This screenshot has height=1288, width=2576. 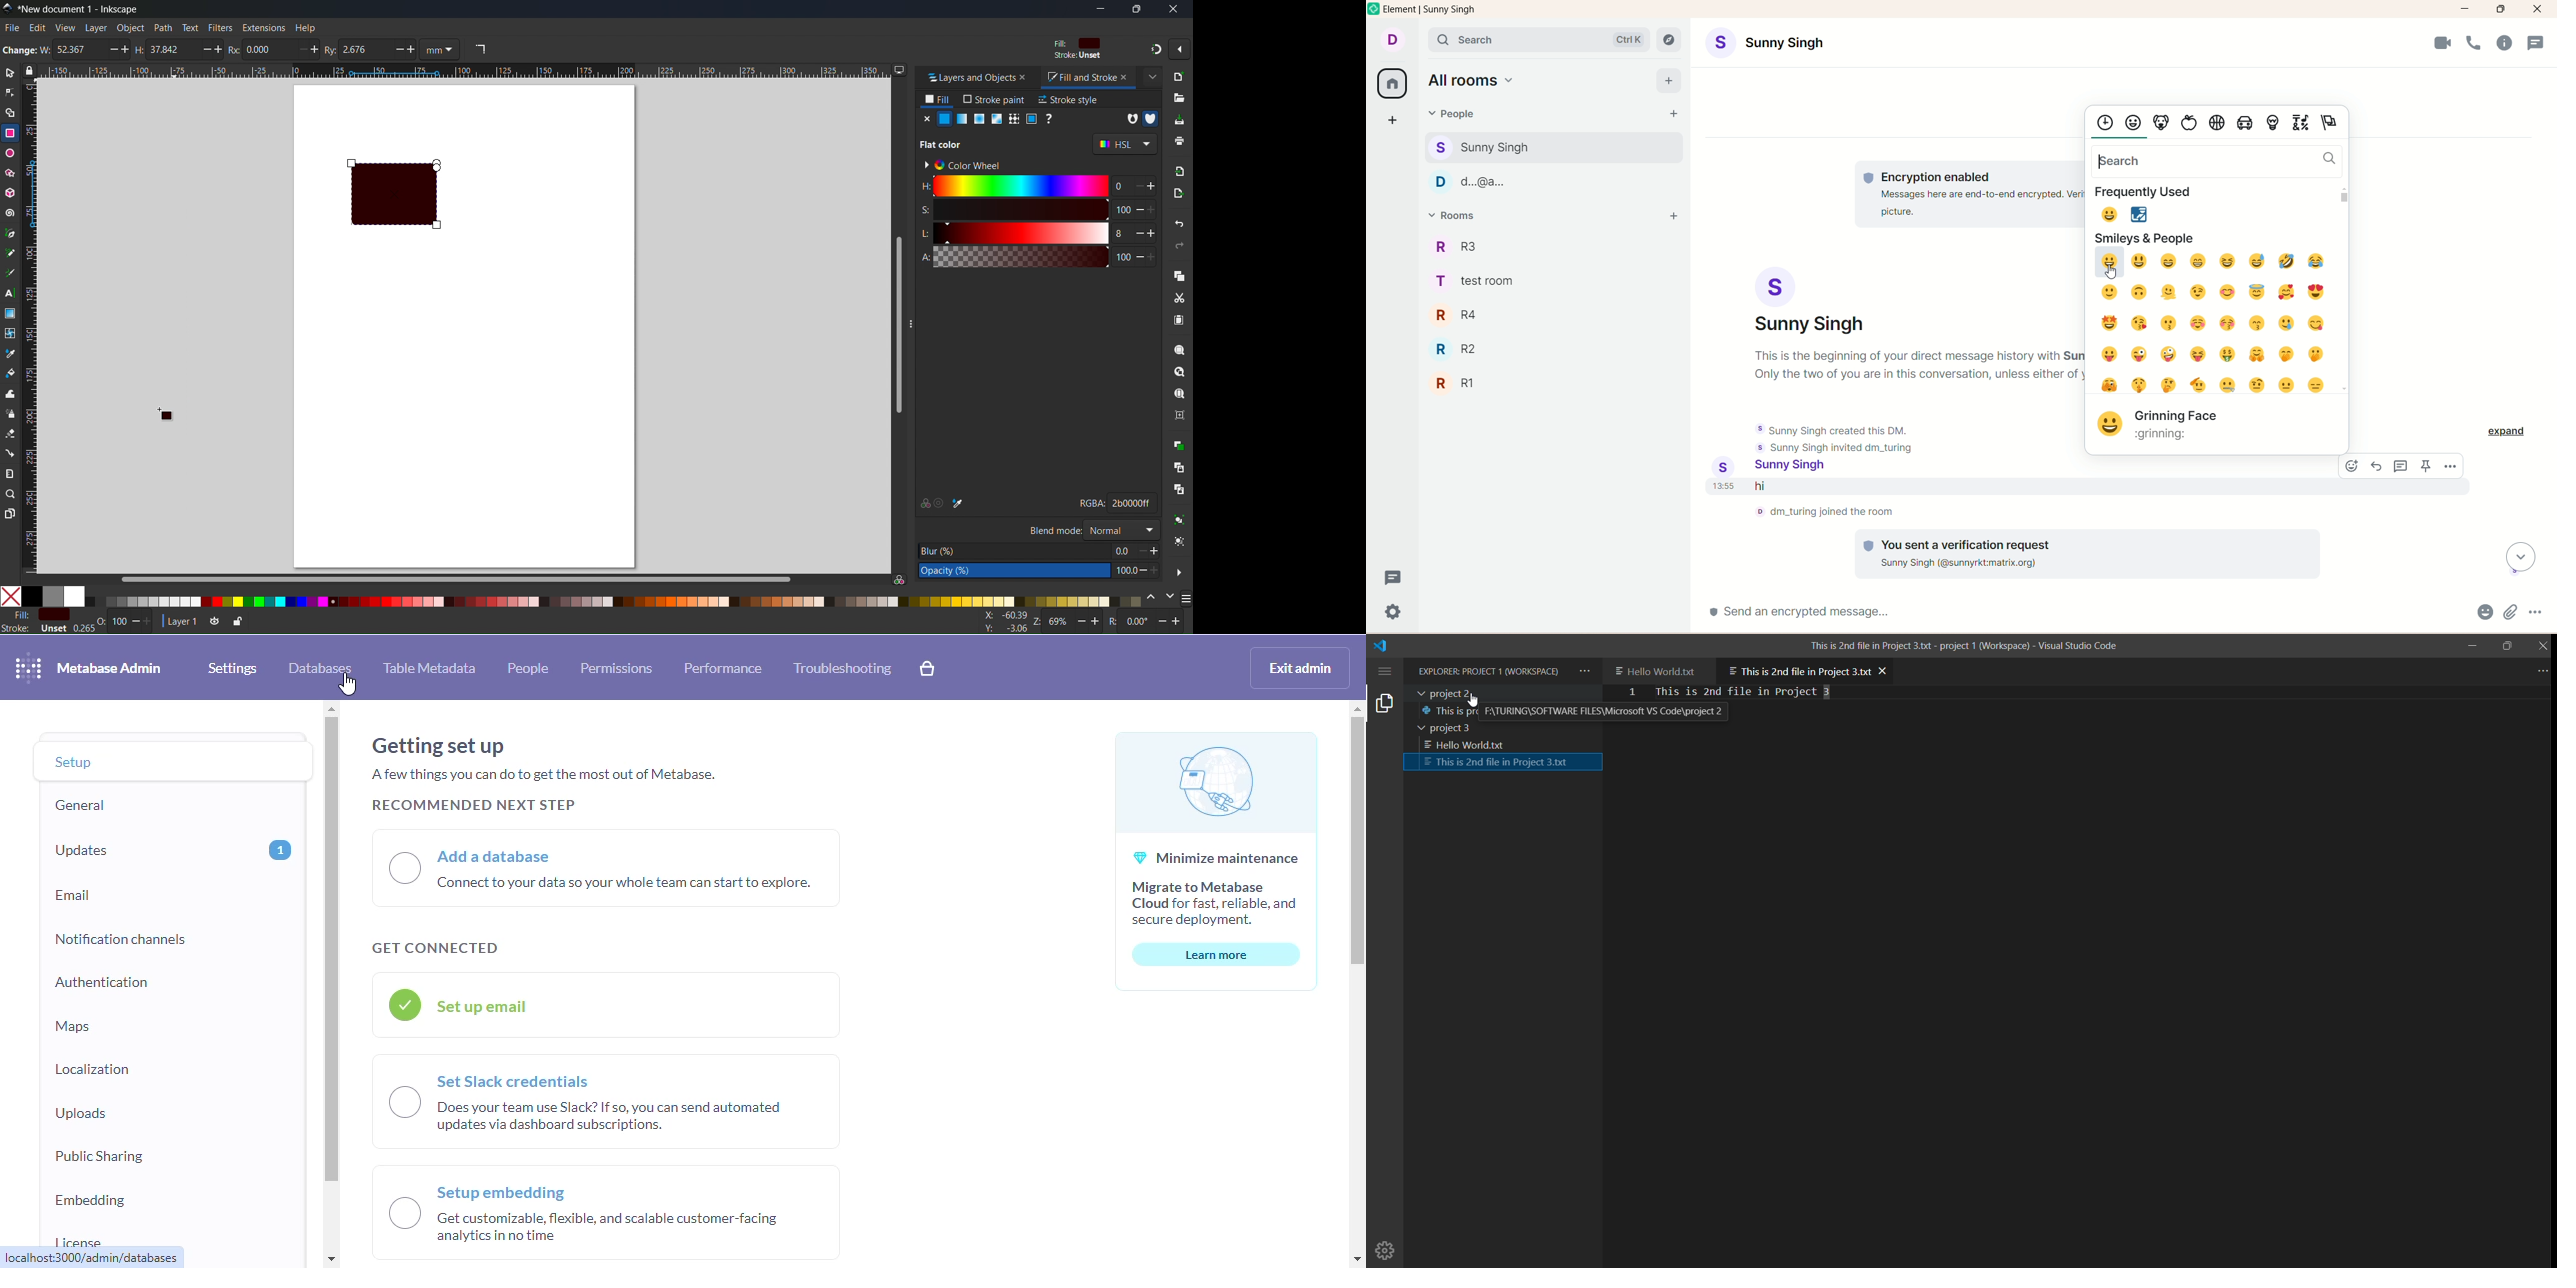 I want to click on Melting face, so click(x=2169, y=292).